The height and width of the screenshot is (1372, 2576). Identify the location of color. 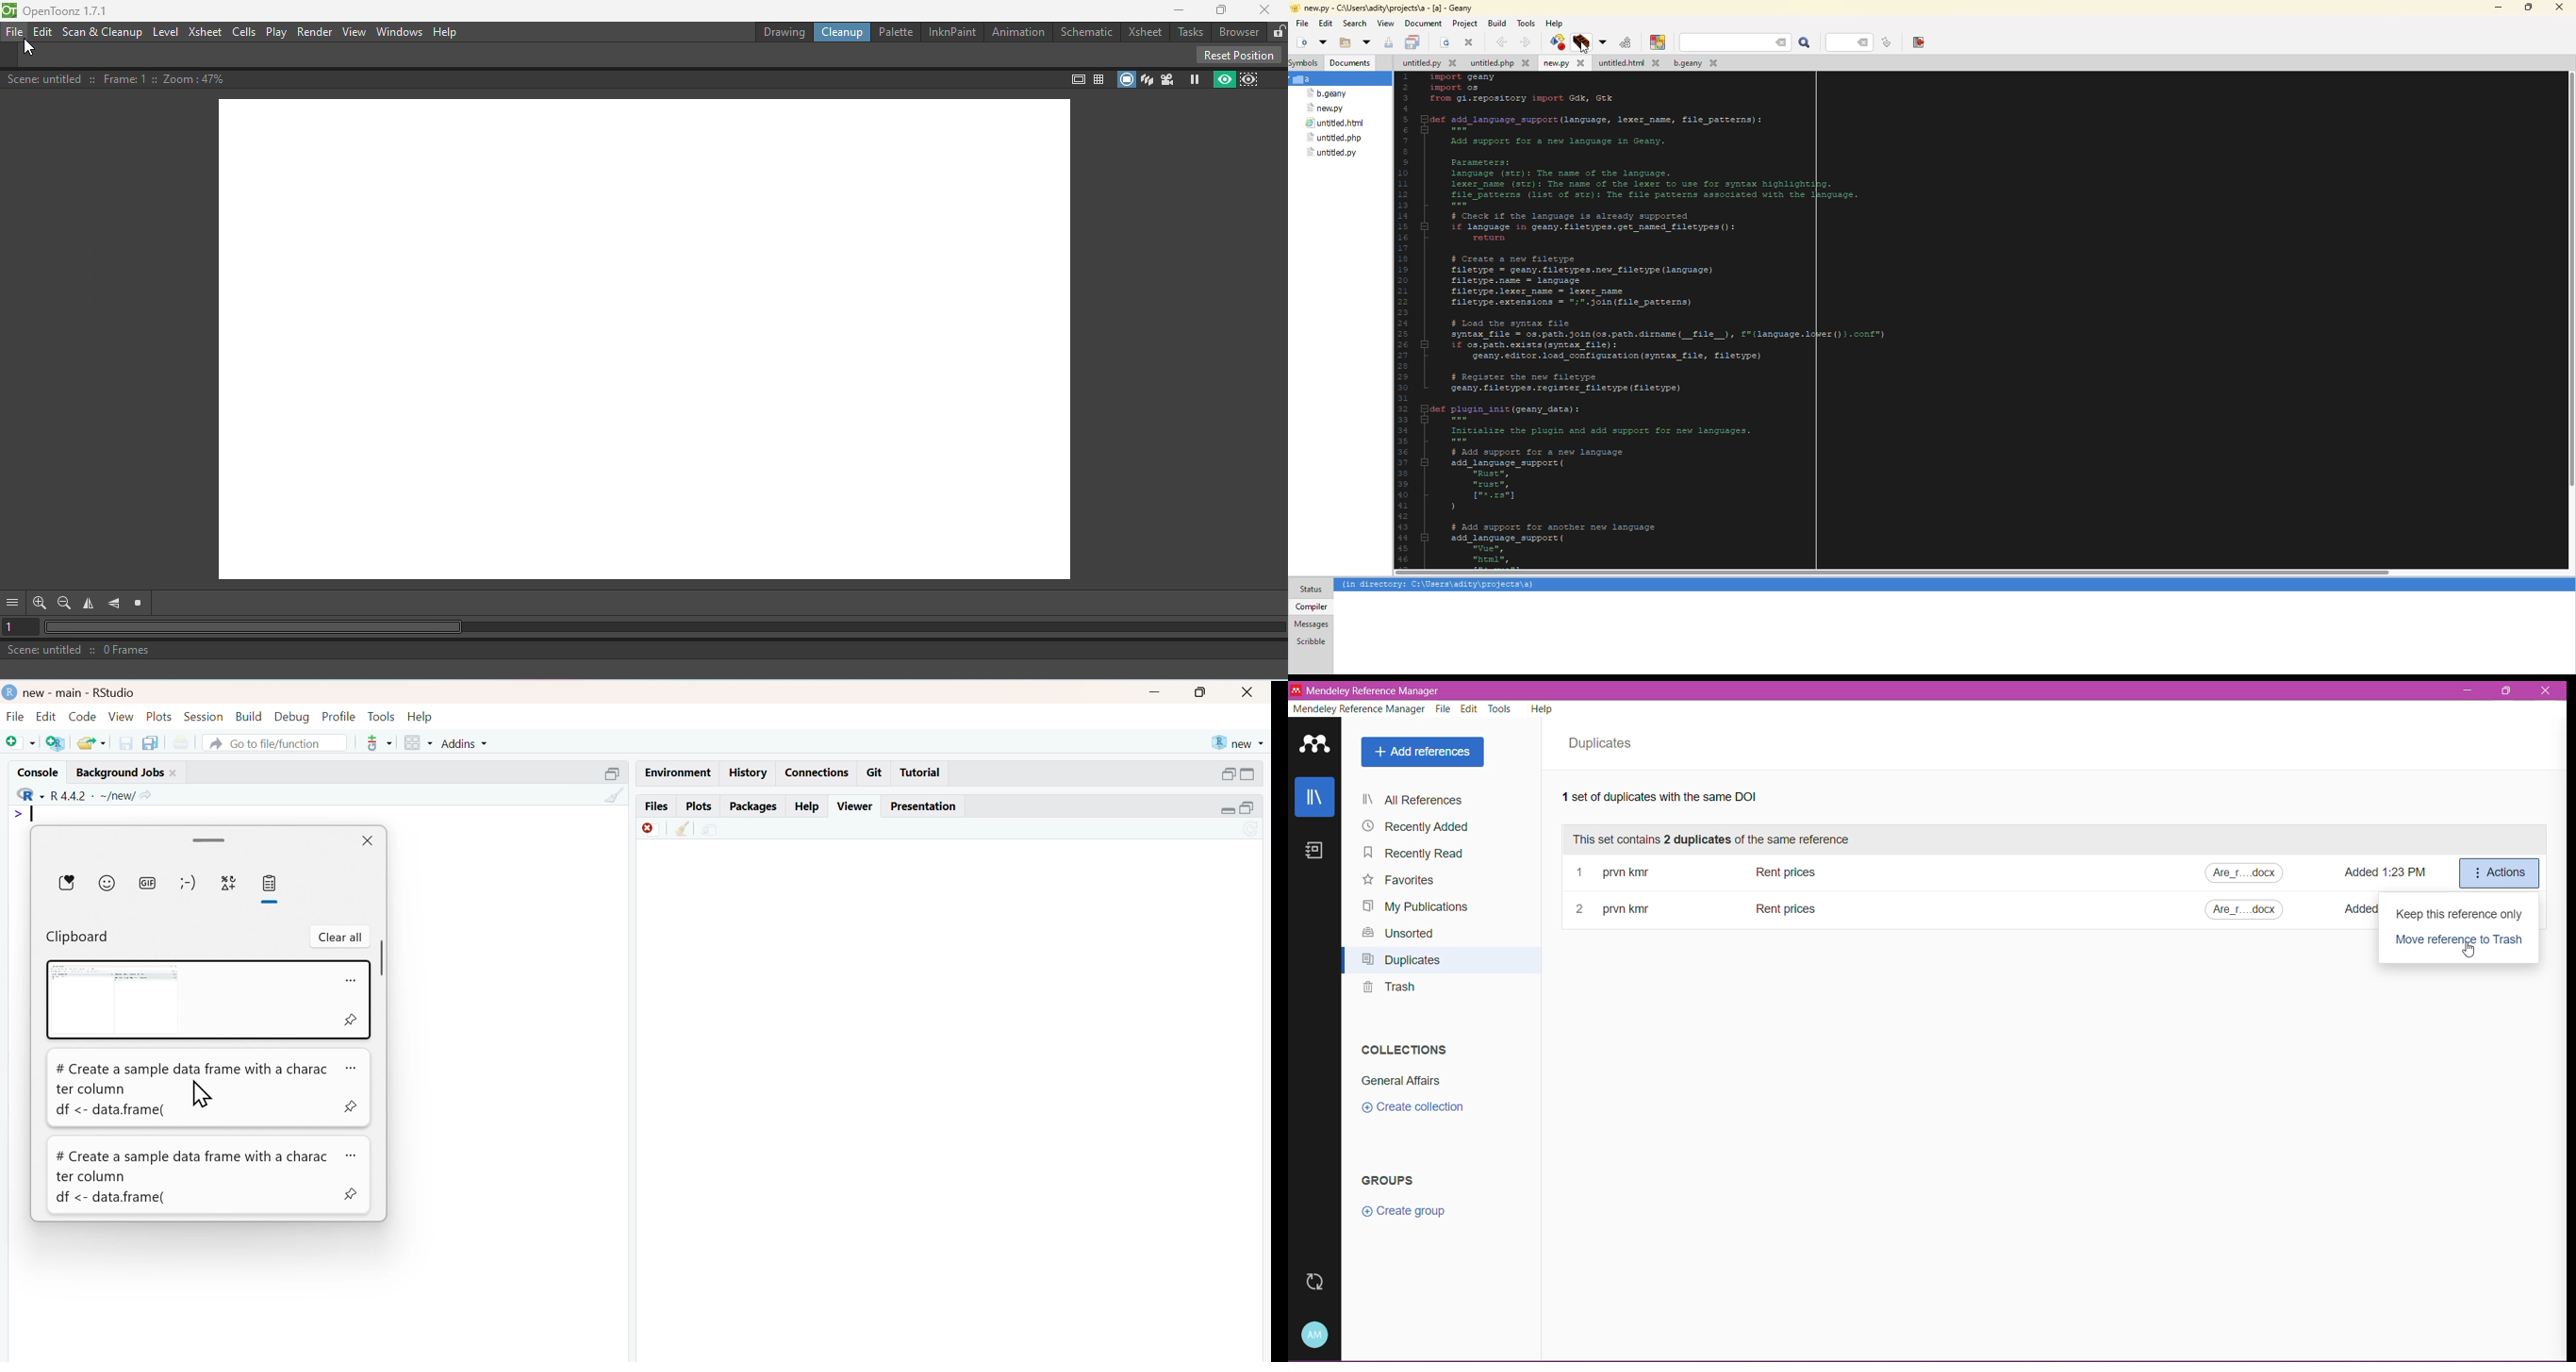
(1659, 42).